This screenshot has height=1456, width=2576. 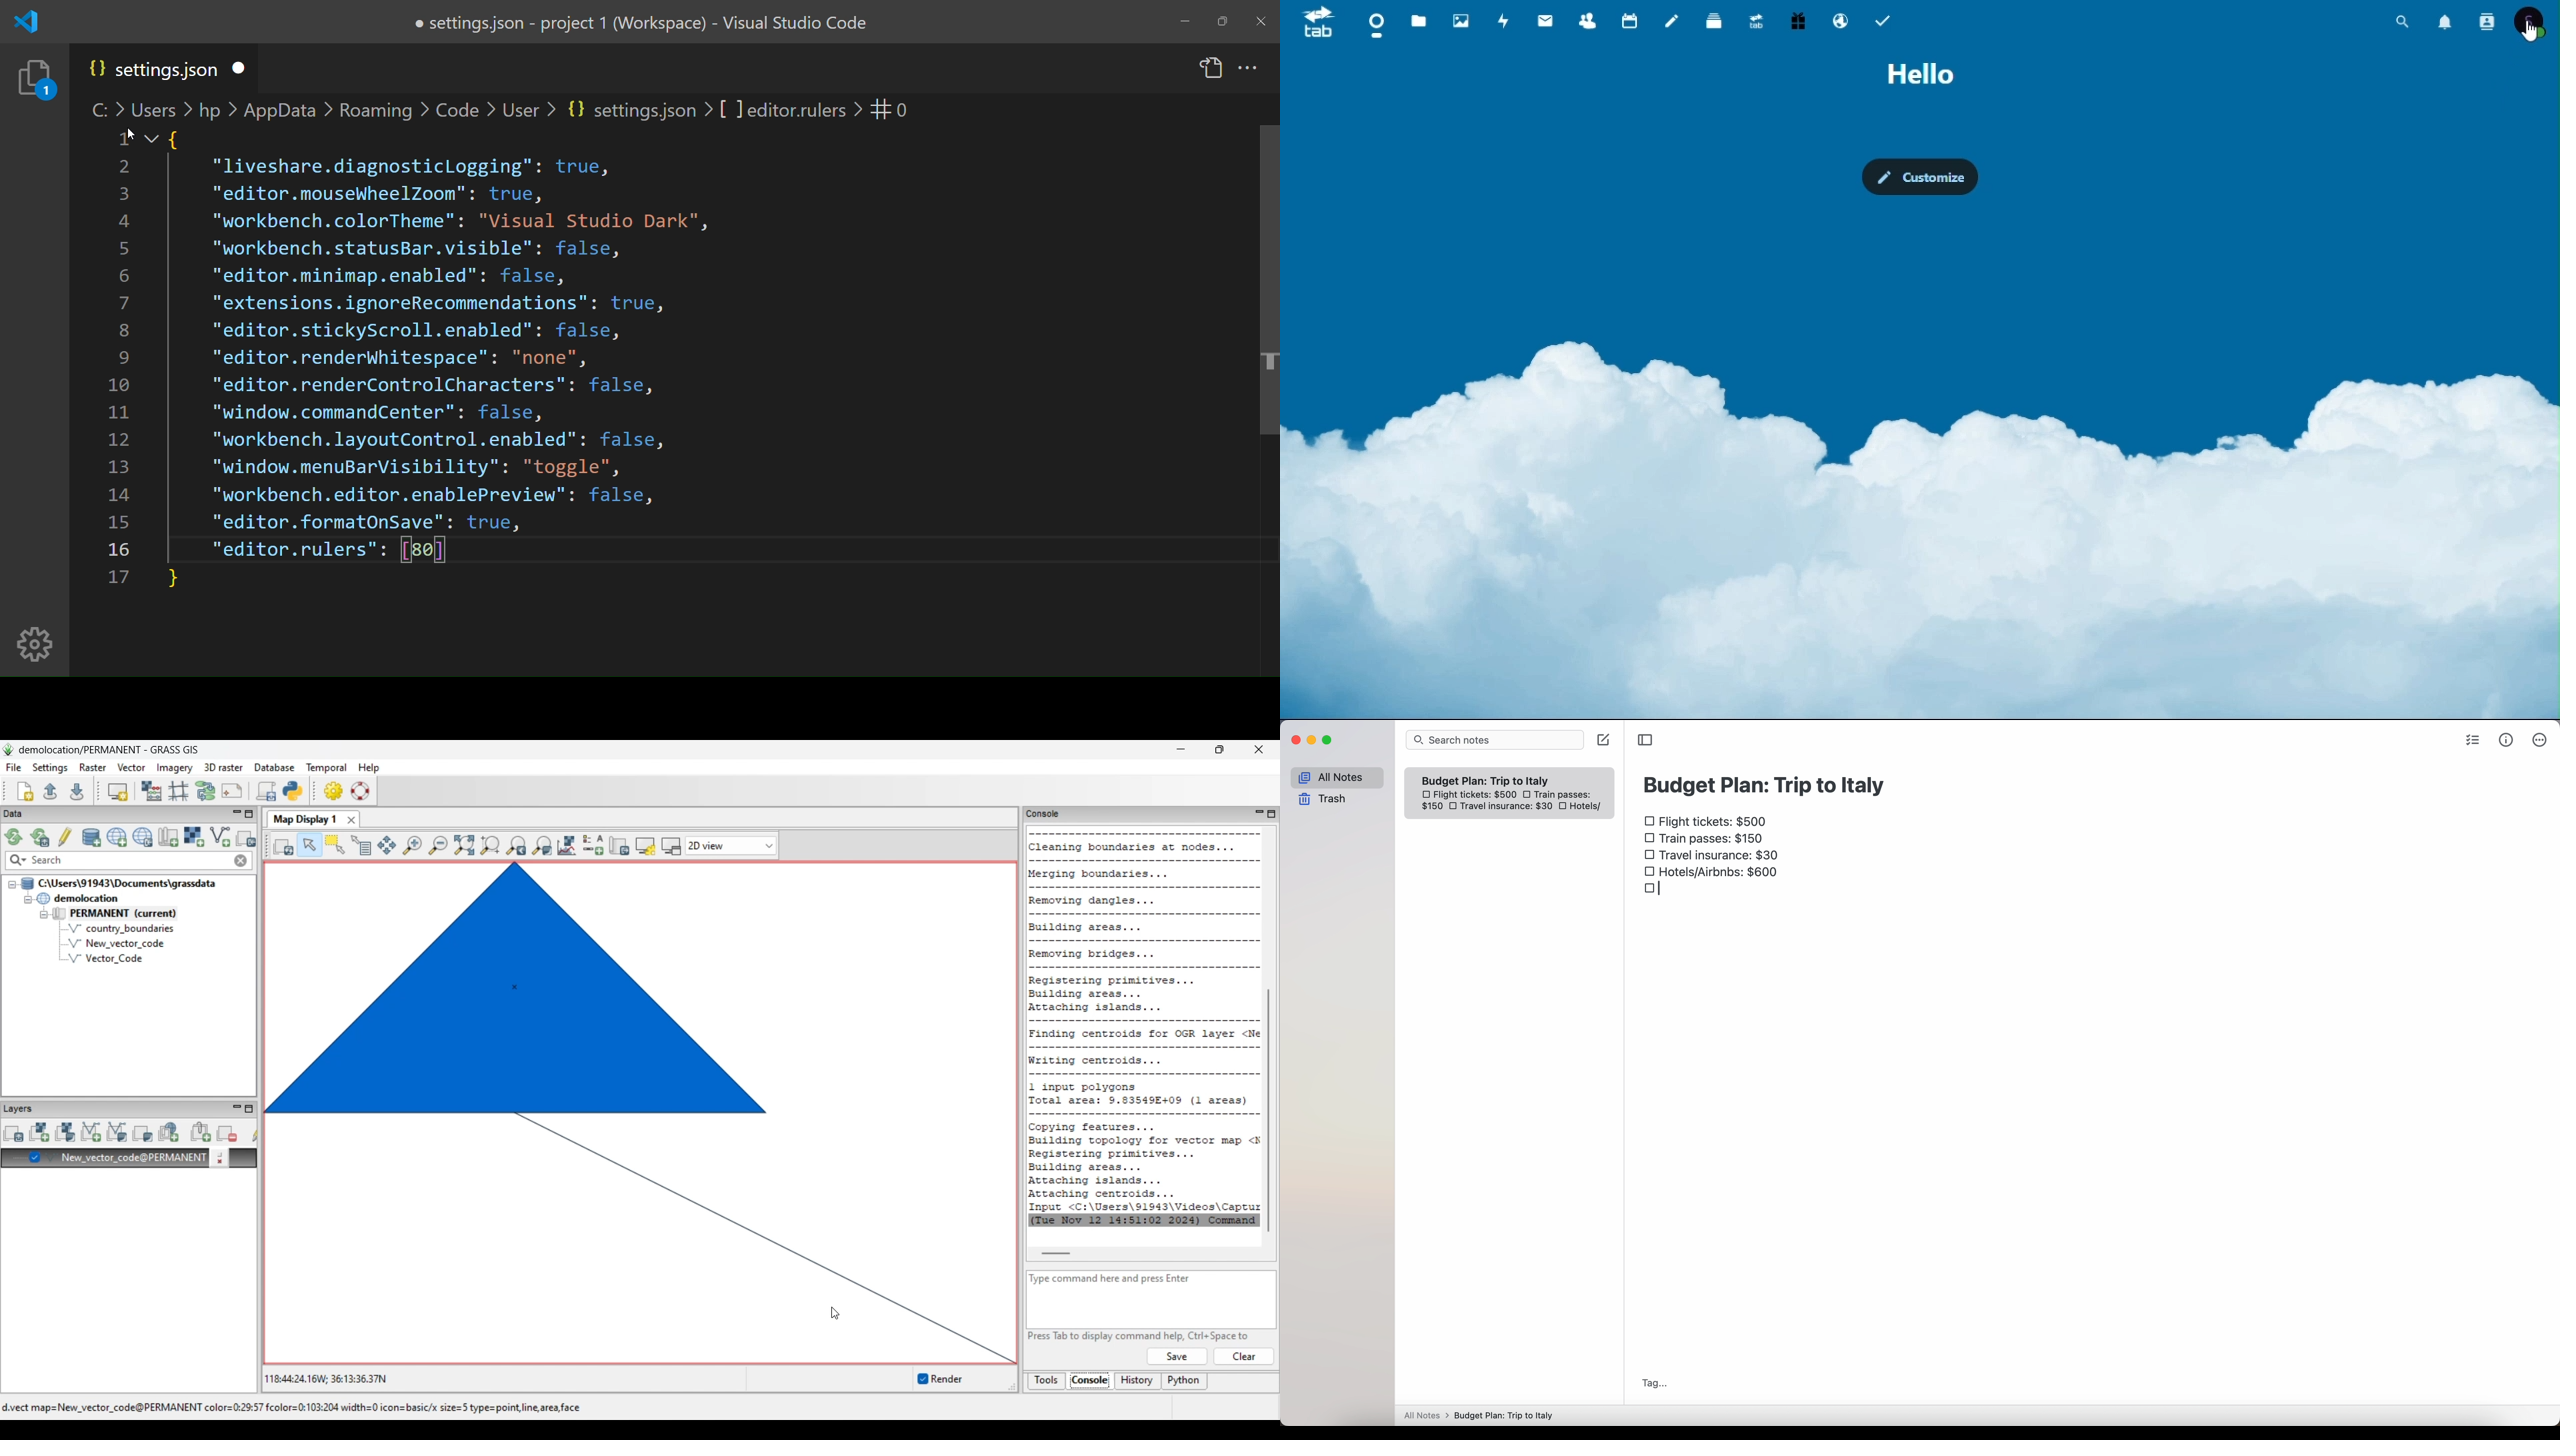 I want to click on flight tickets: $500 checkbox, so click(x=1709, y=822).